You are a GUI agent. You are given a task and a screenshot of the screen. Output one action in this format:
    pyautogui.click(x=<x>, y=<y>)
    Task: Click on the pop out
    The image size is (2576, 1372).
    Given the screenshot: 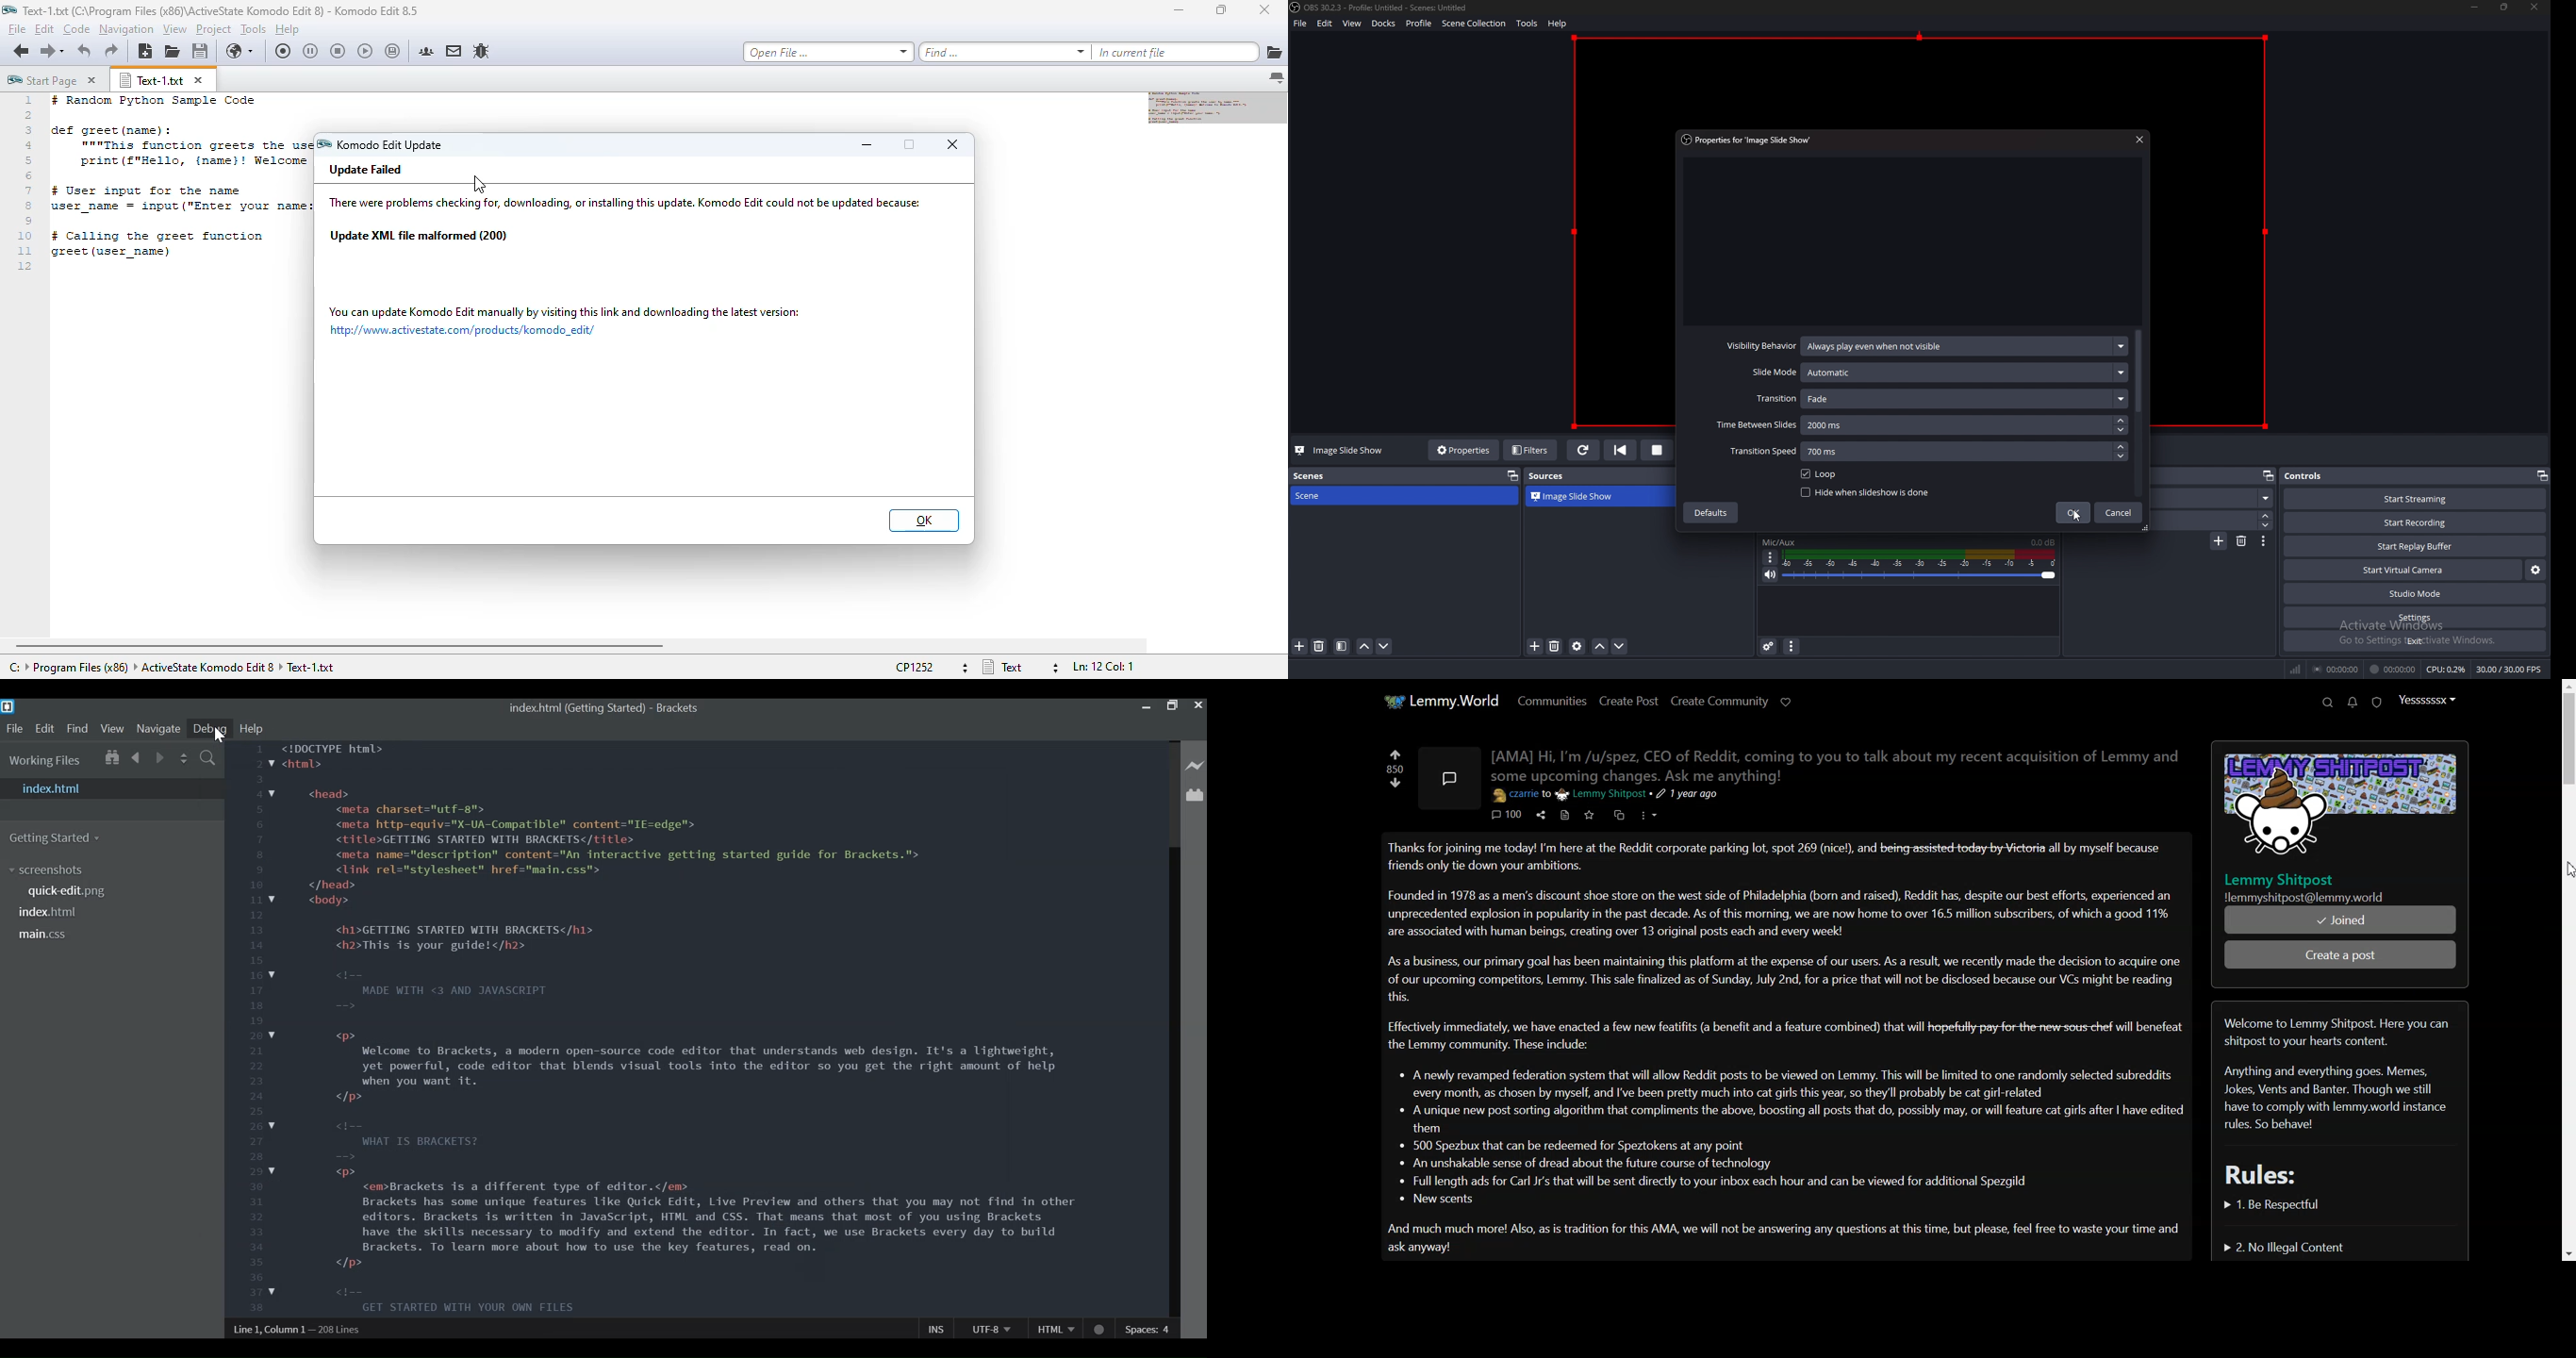 What is the action you would take?
    pyautogui.click(x=1513, y=476)
    